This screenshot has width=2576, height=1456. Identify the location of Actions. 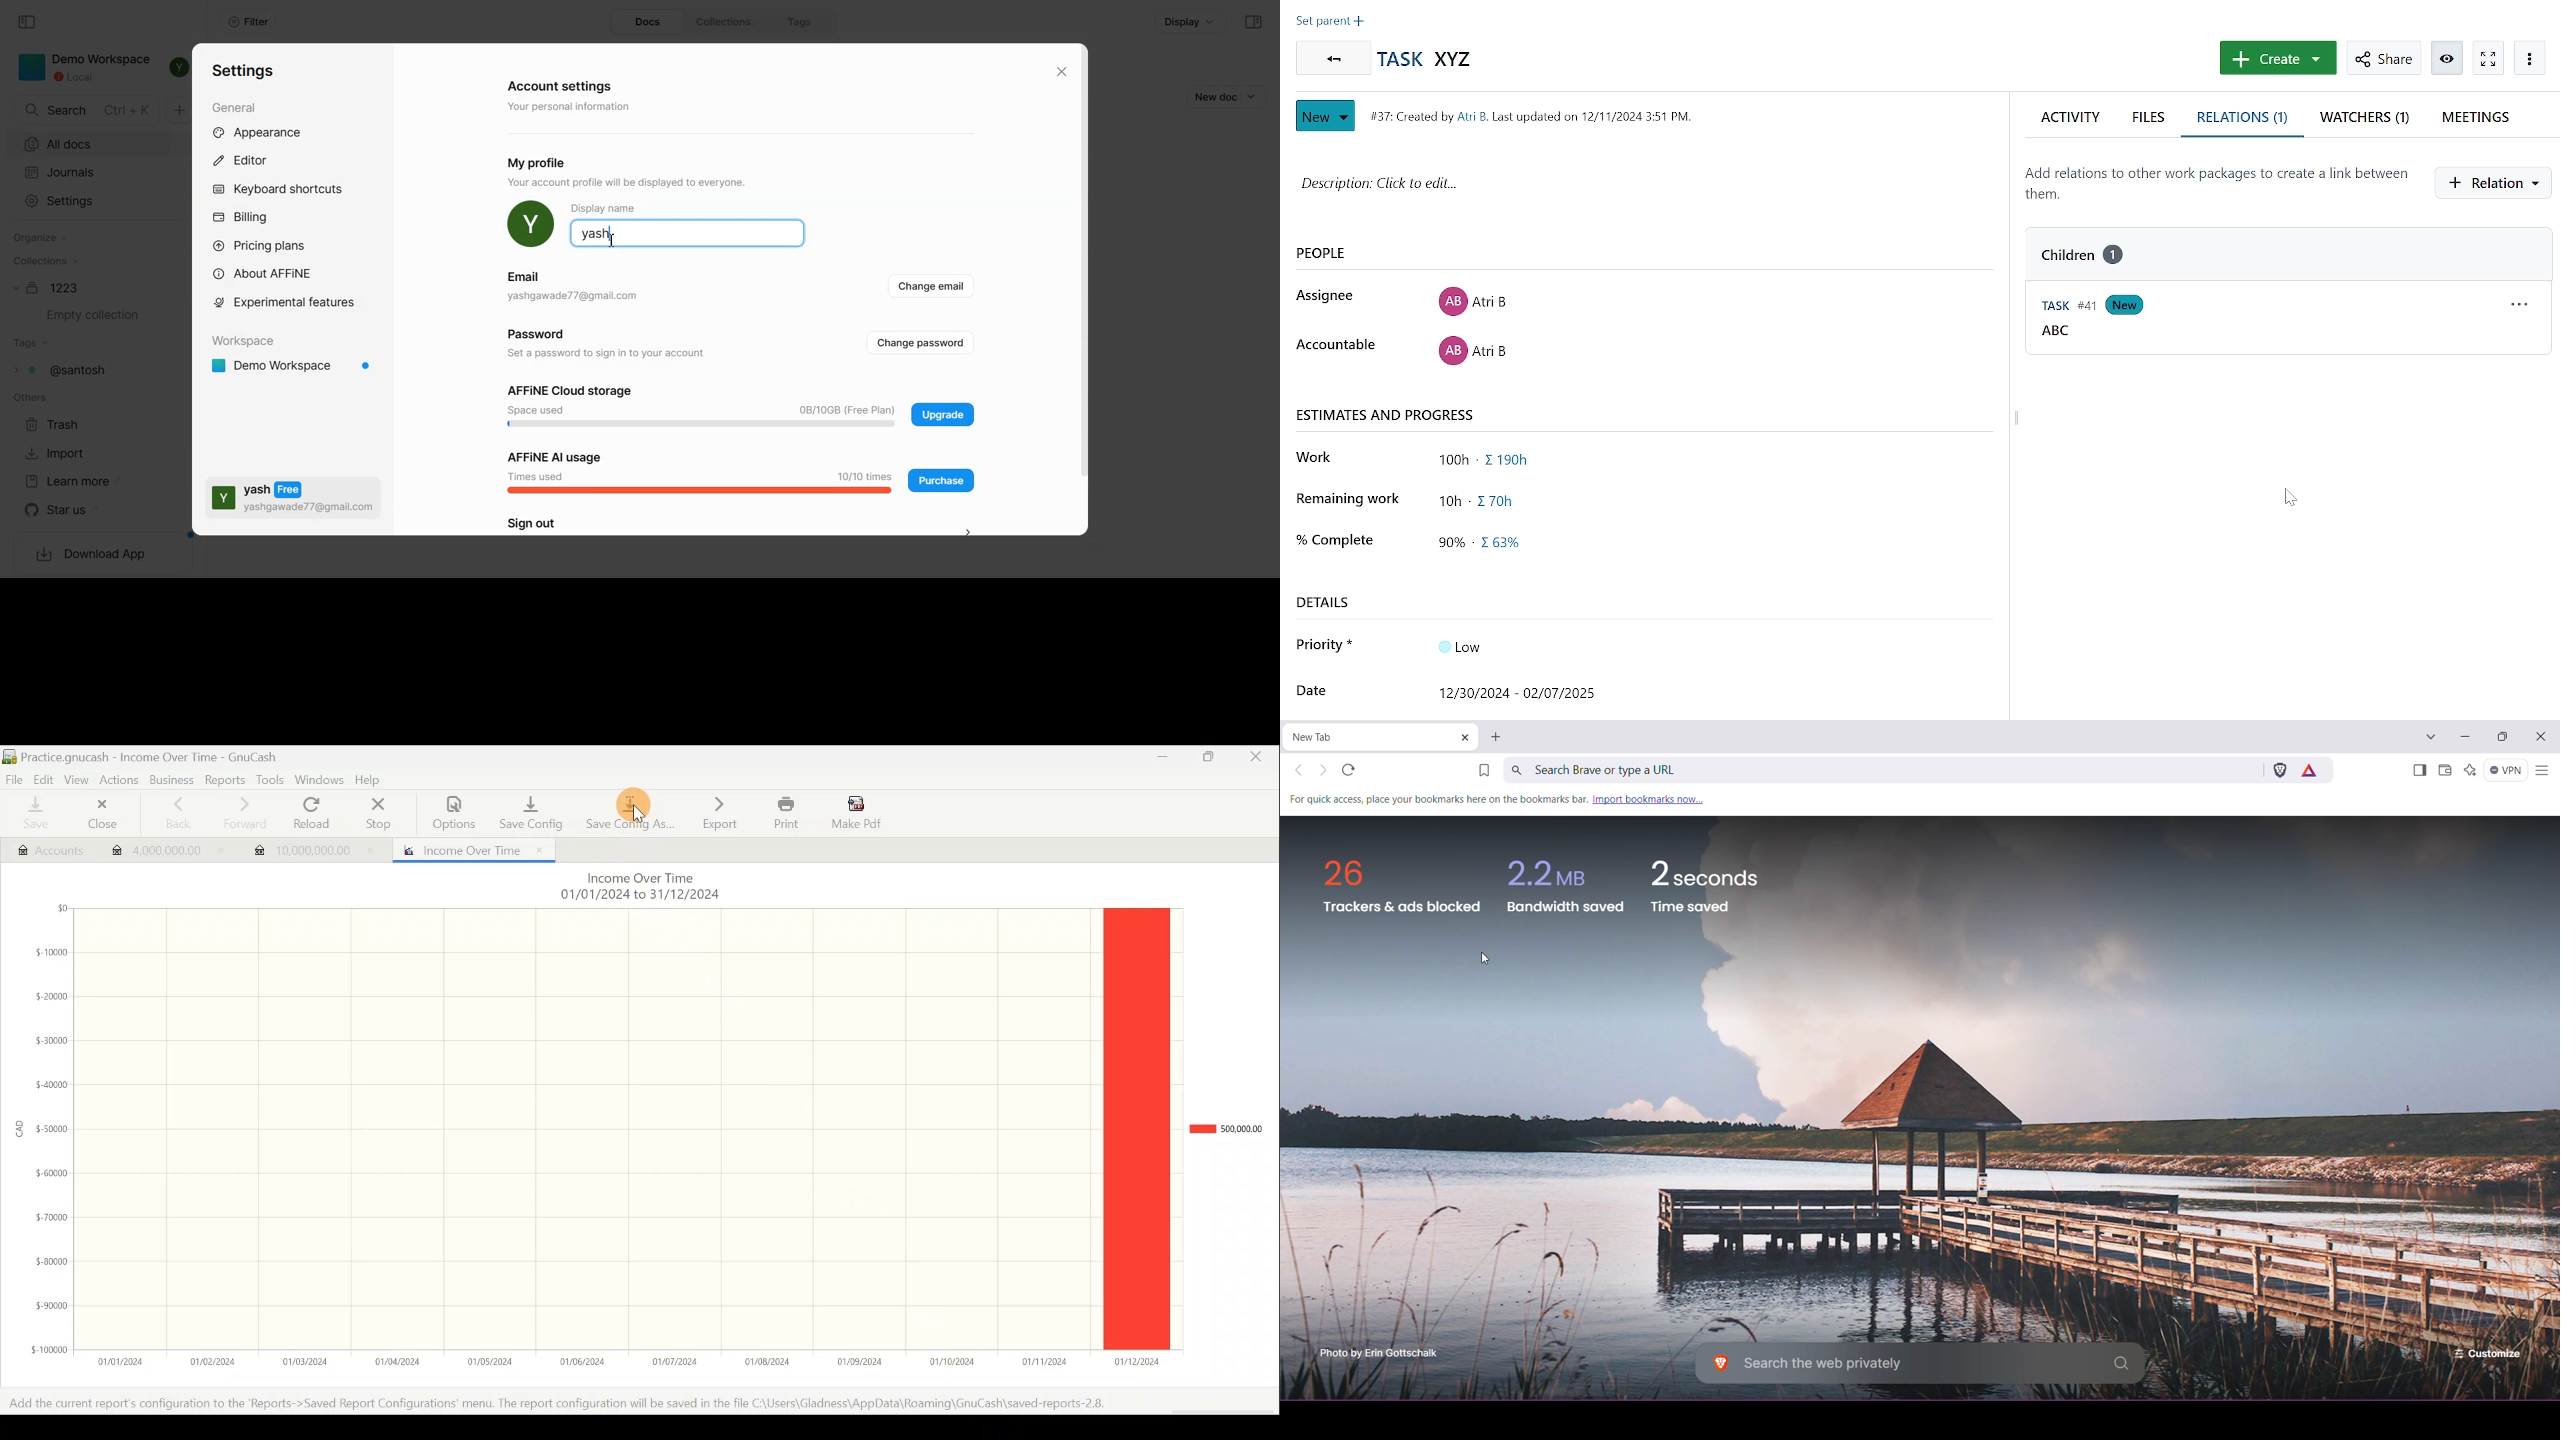
(119, 779).